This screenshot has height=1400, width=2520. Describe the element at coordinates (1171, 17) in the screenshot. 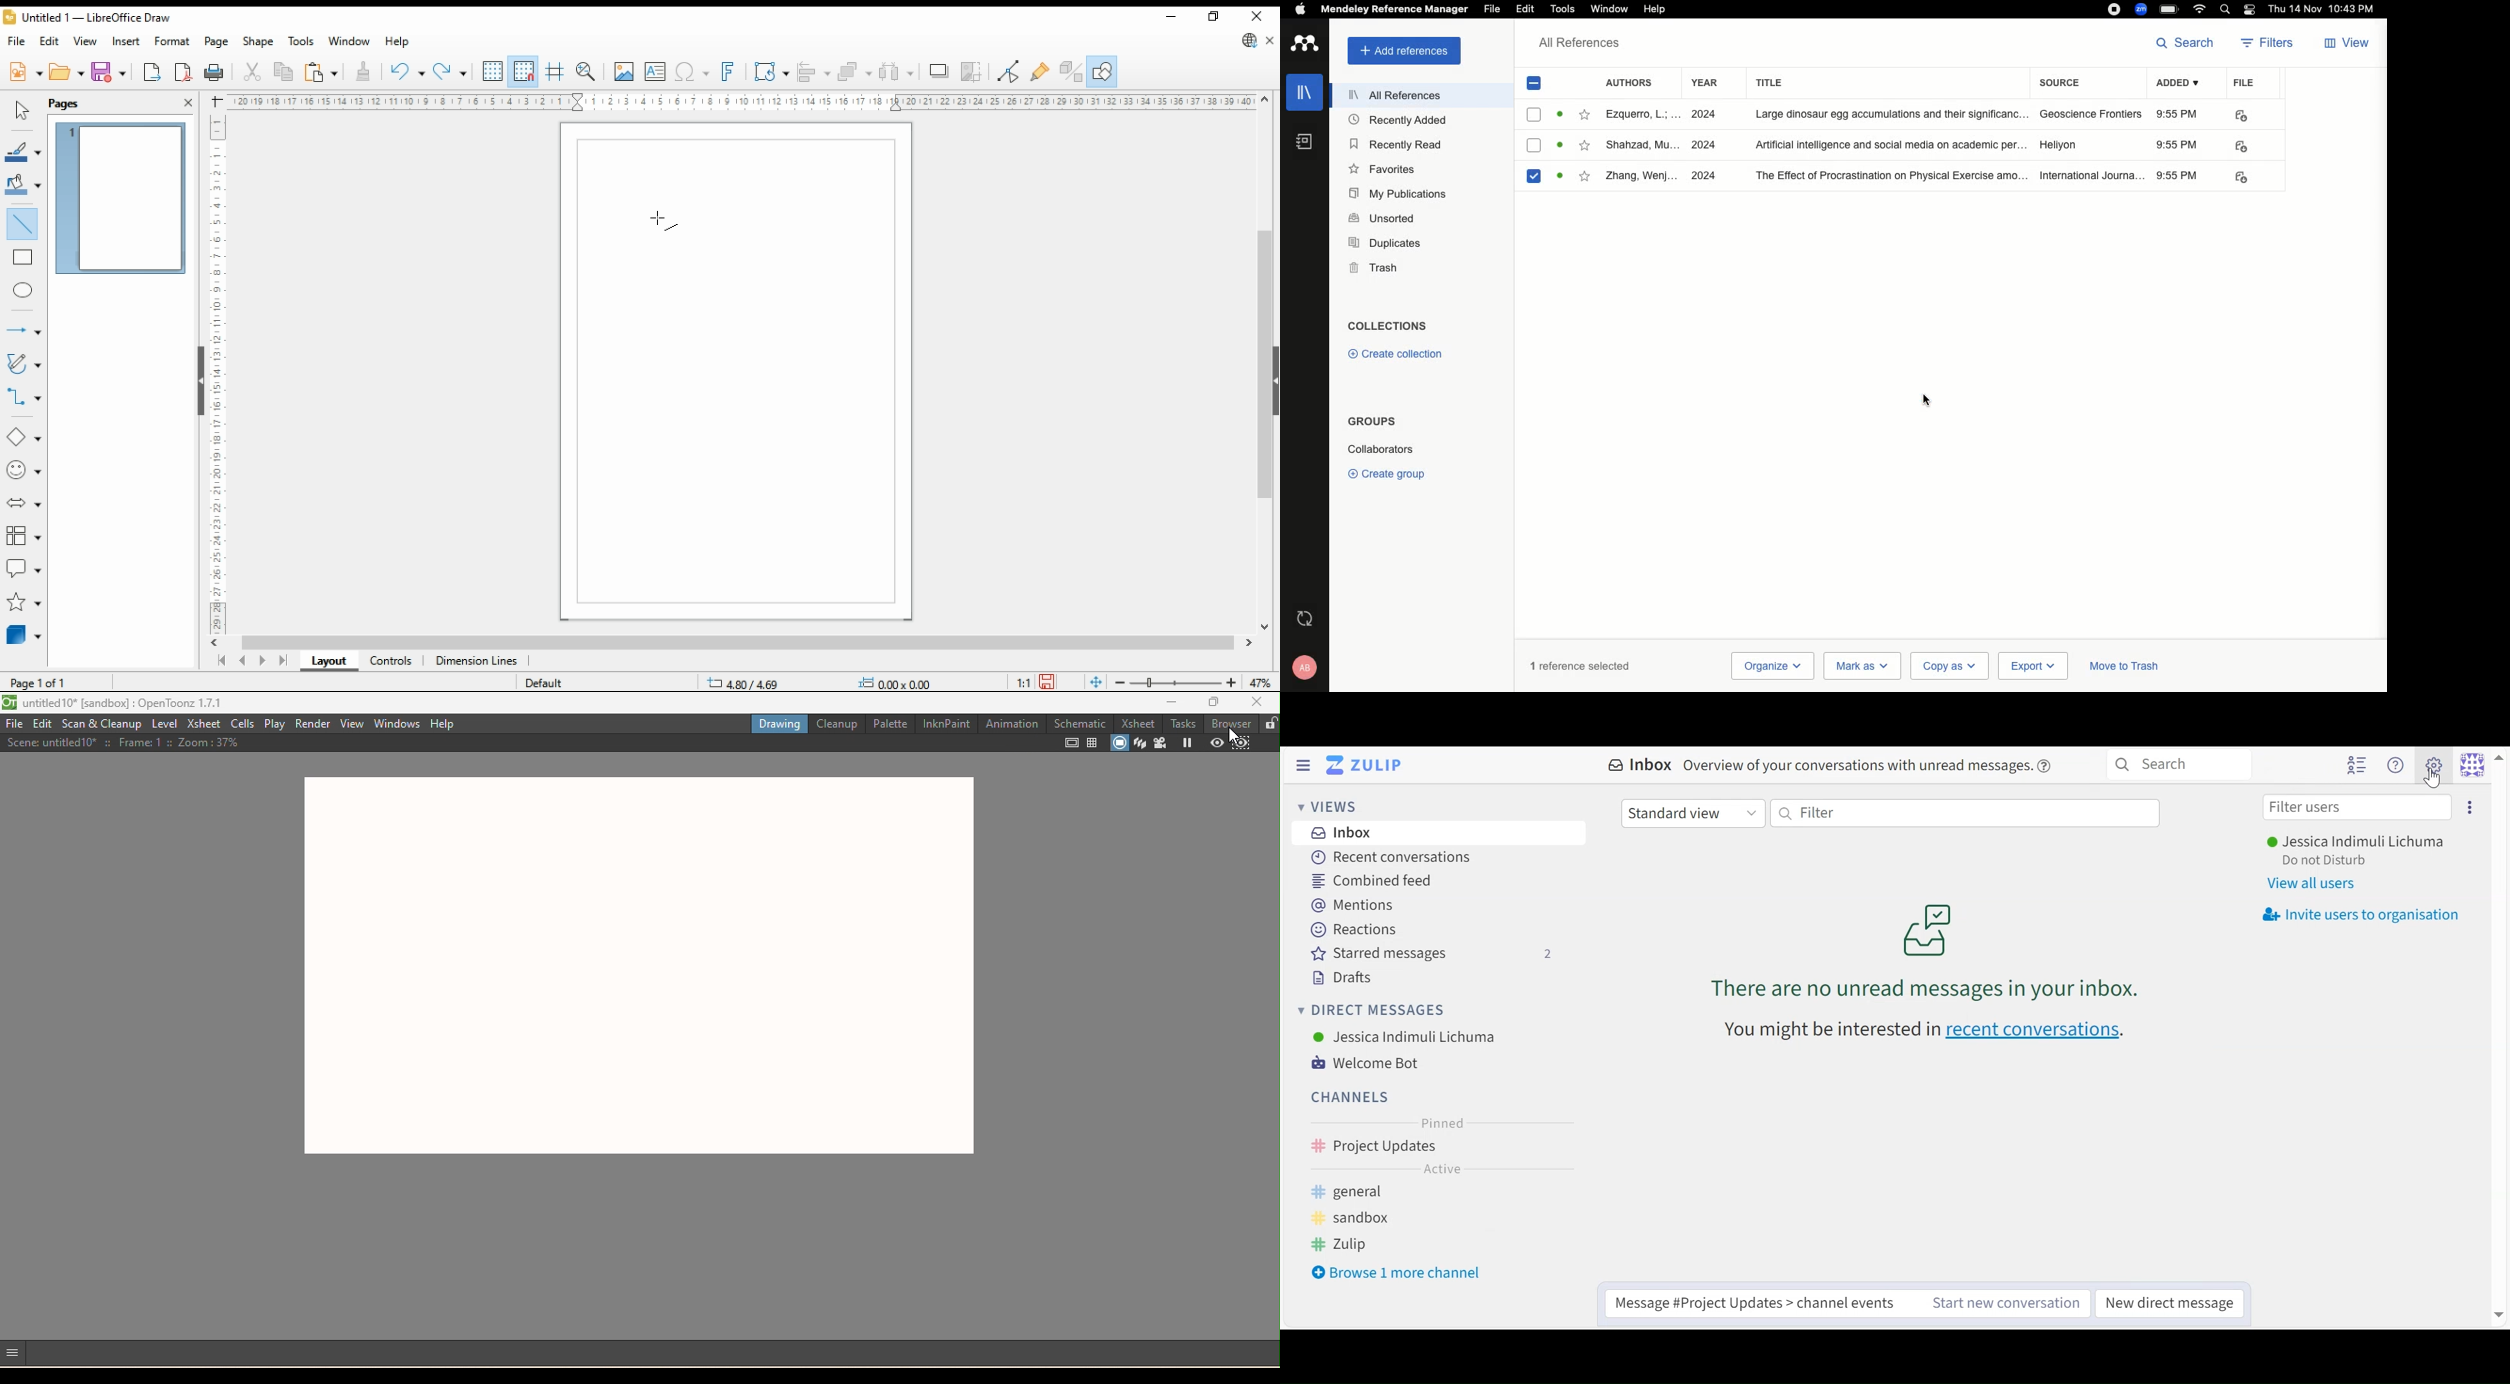

I see `minimize` at that location.